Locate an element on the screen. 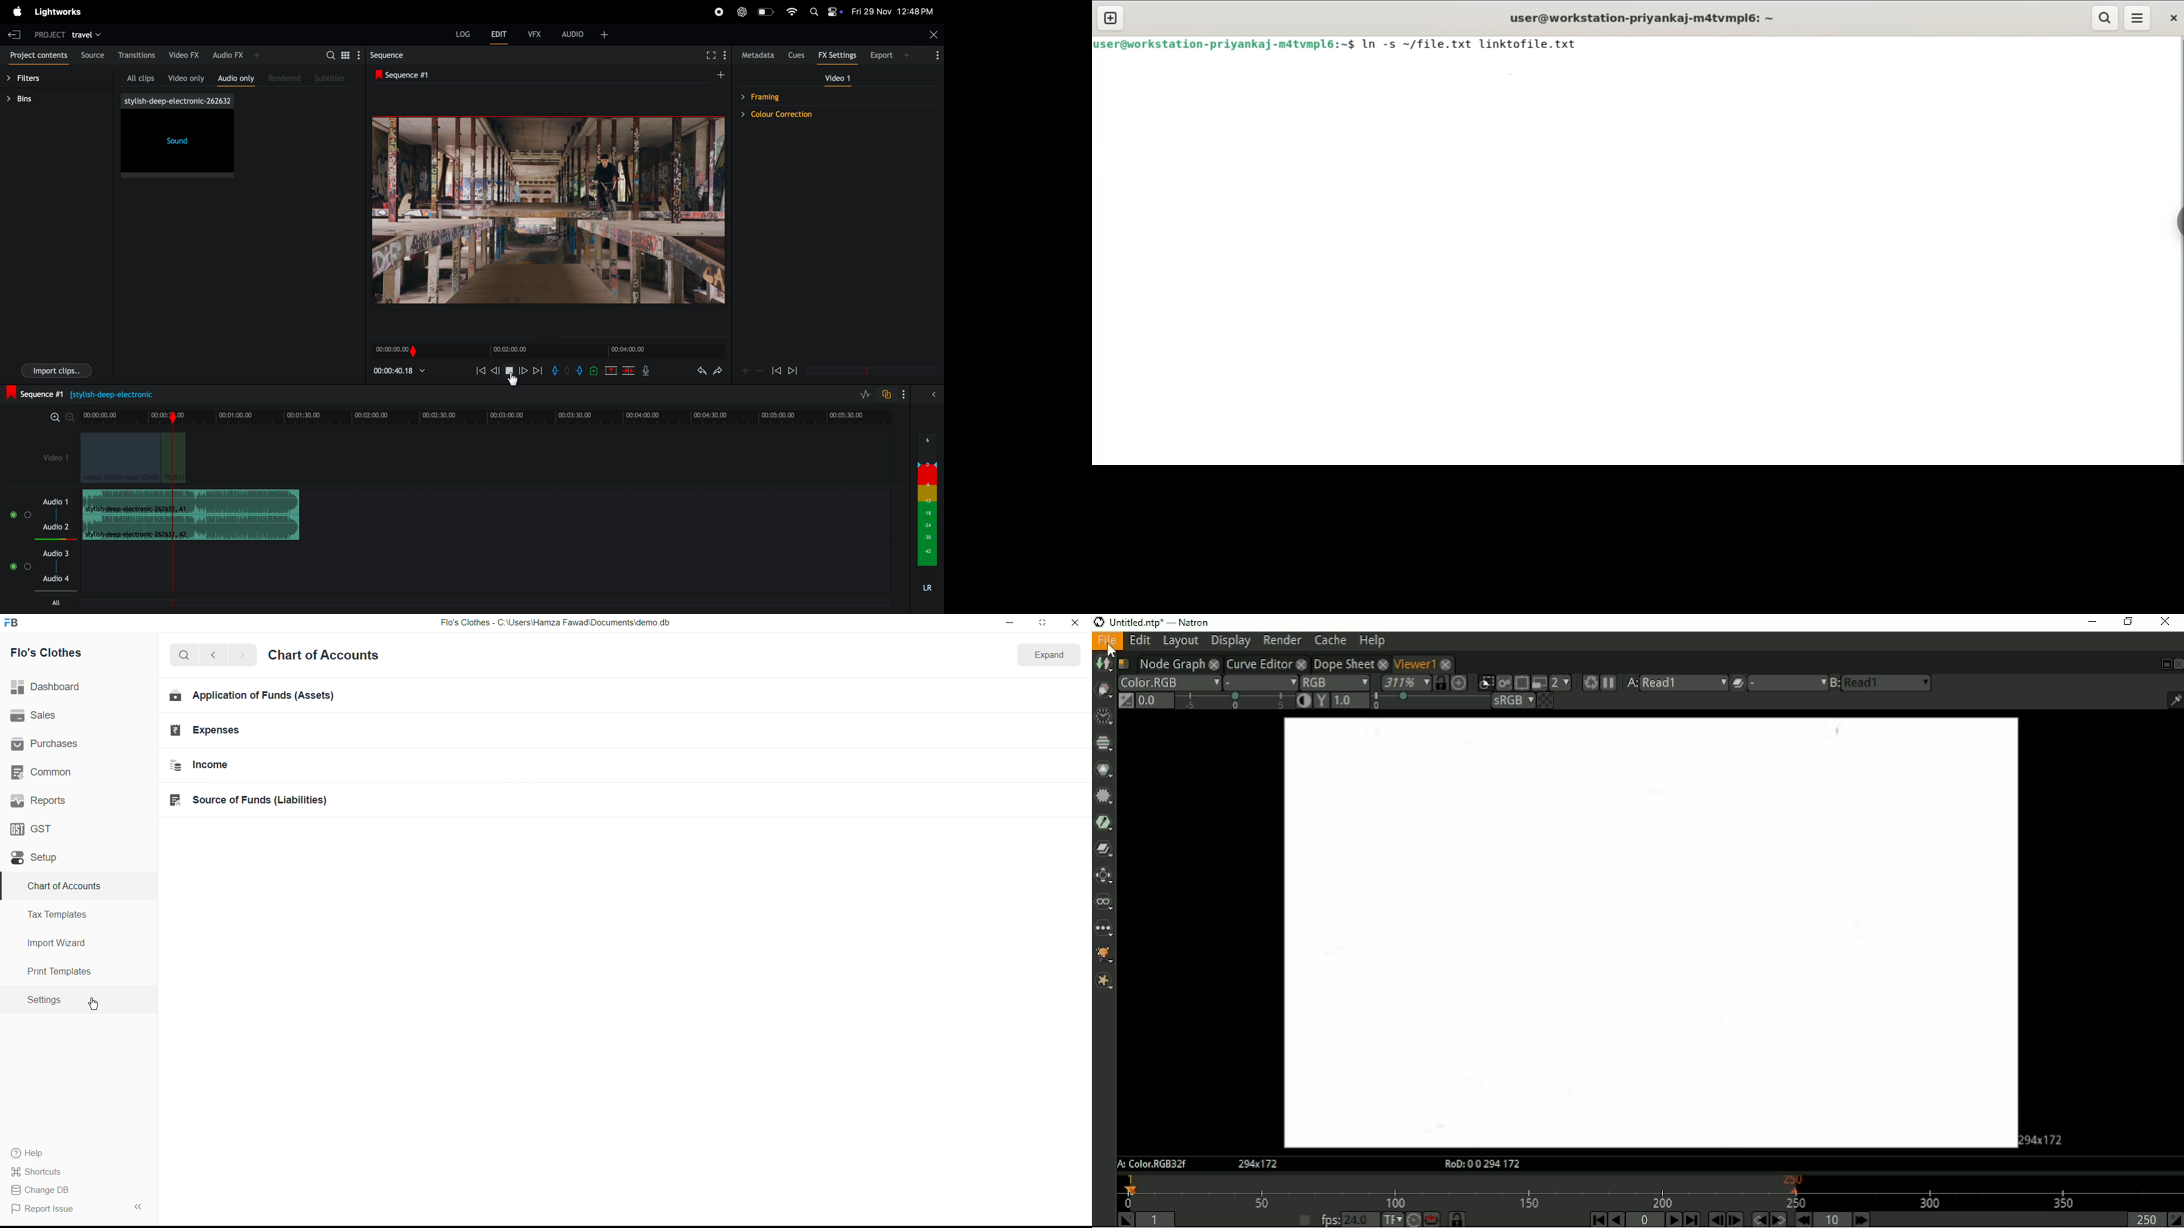 The width and height of the screenshot is (2184, 1232). Forward is located at coordinates (242, 656).